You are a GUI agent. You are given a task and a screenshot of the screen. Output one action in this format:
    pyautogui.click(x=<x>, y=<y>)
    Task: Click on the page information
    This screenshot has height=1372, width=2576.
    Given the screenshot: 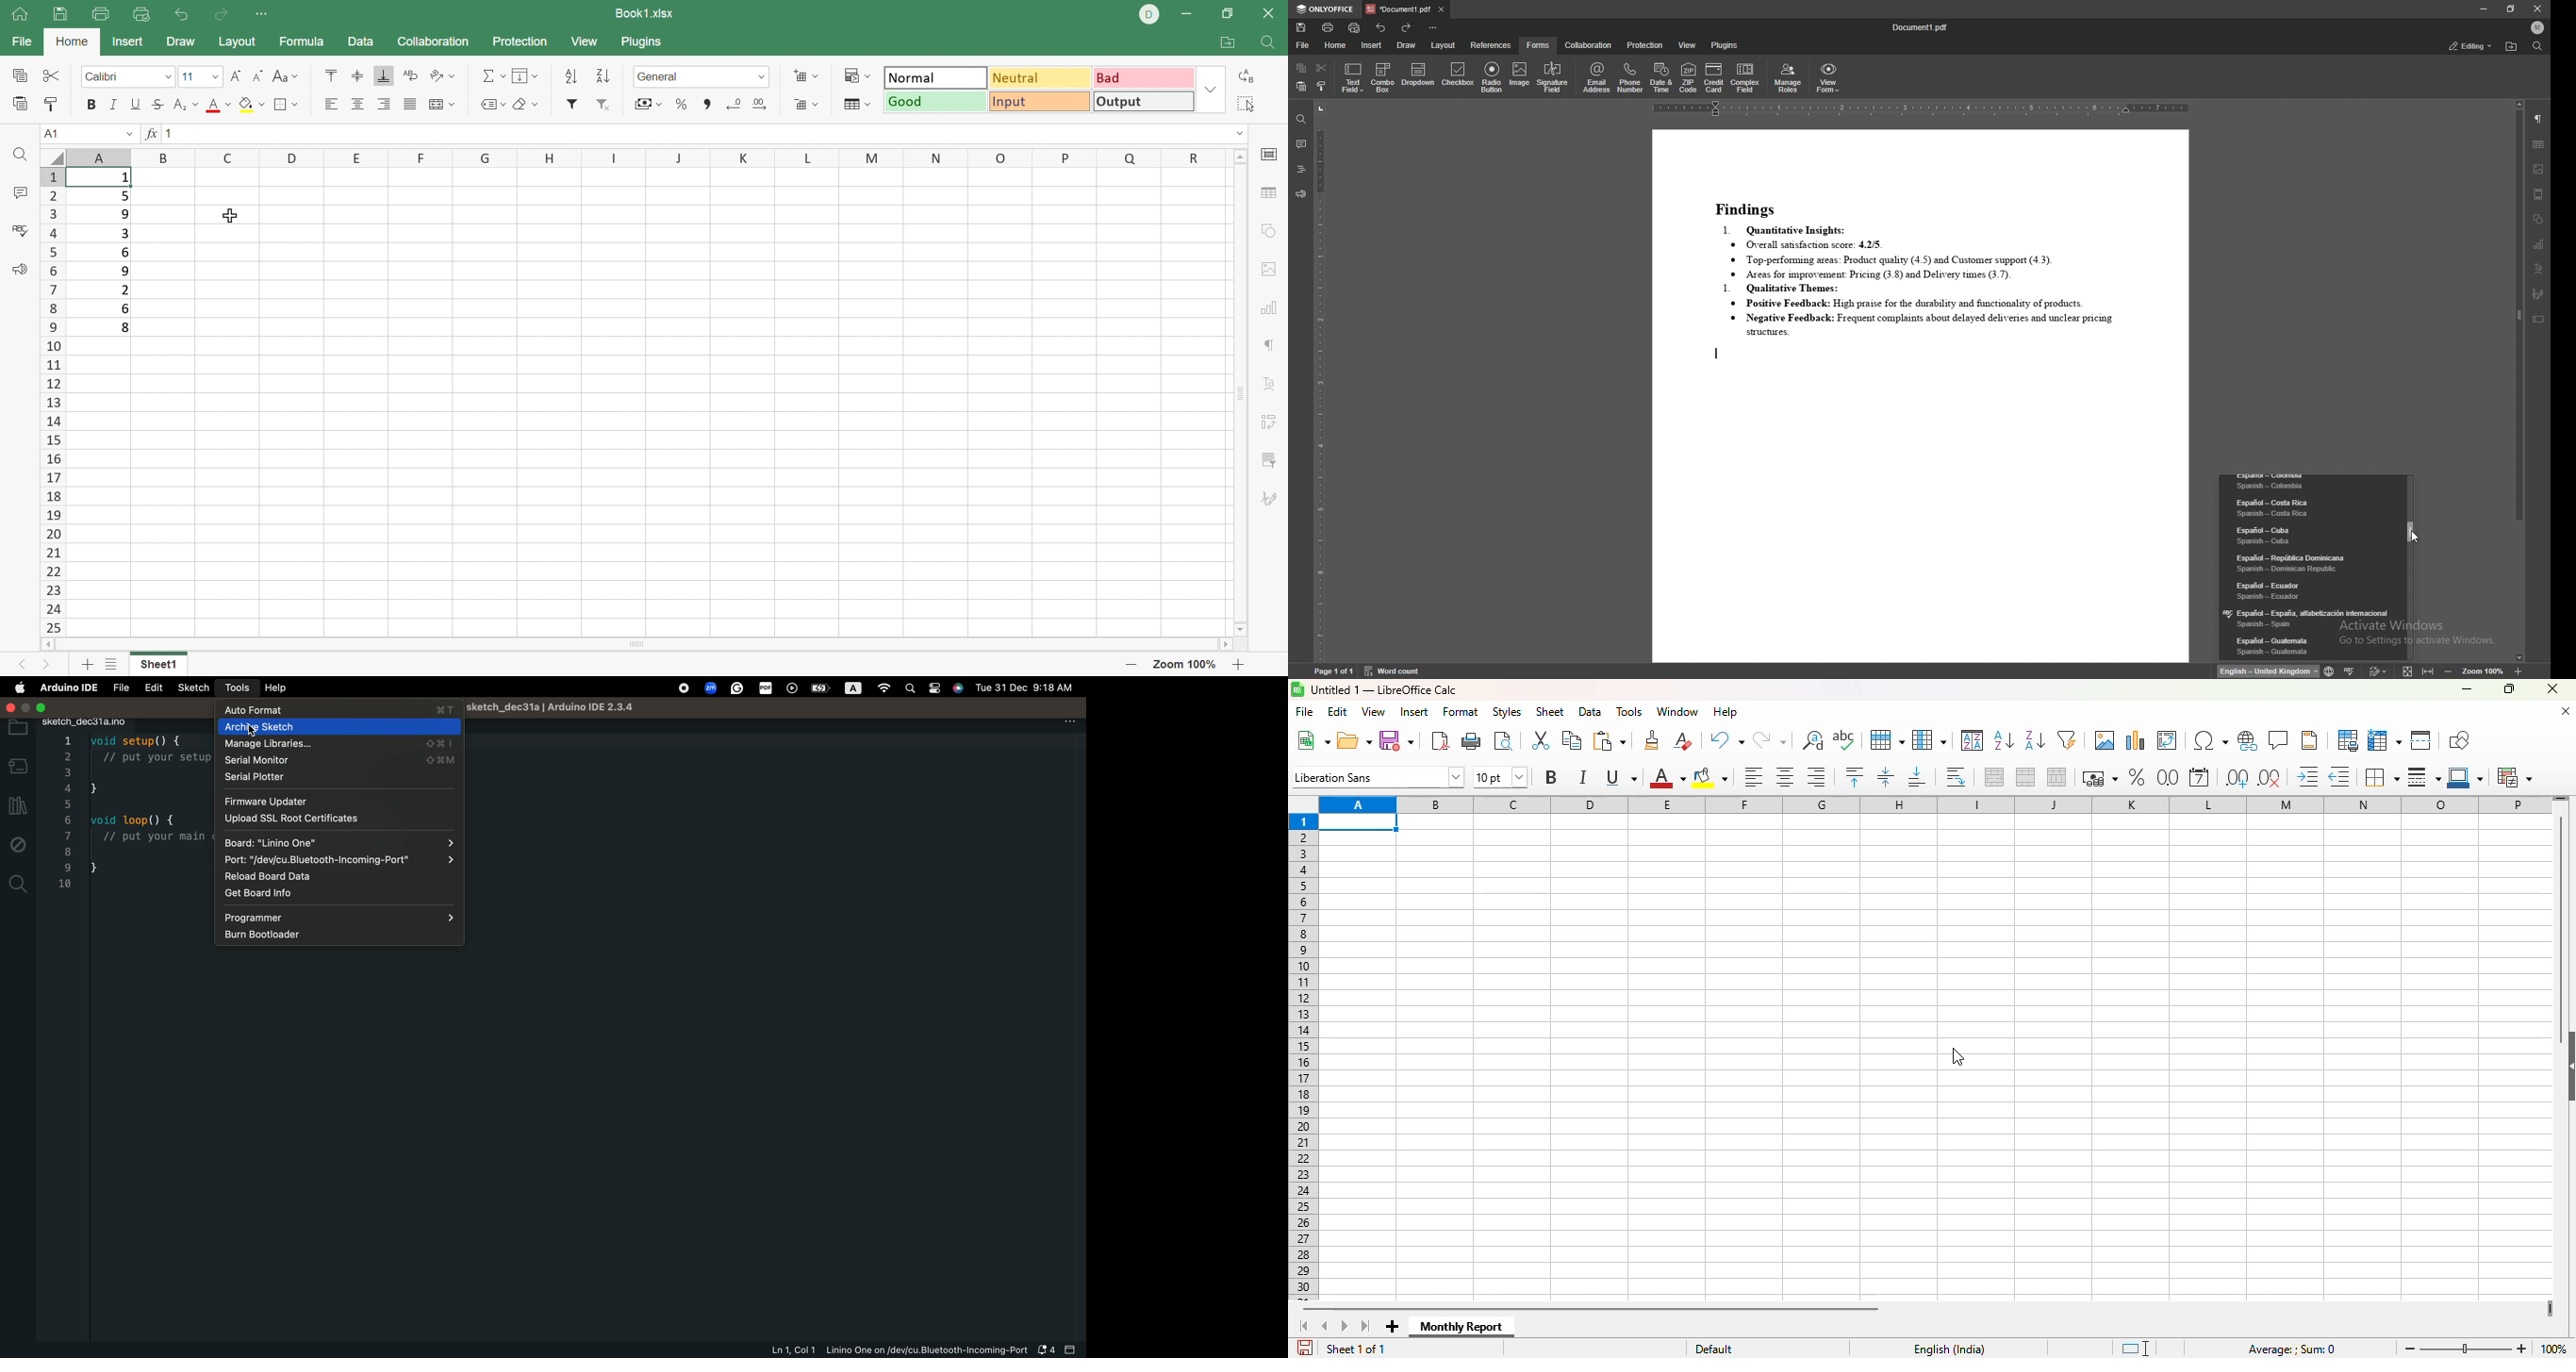 What is the action you would take?
    pyautogui.click(x=1332, y=672)
    